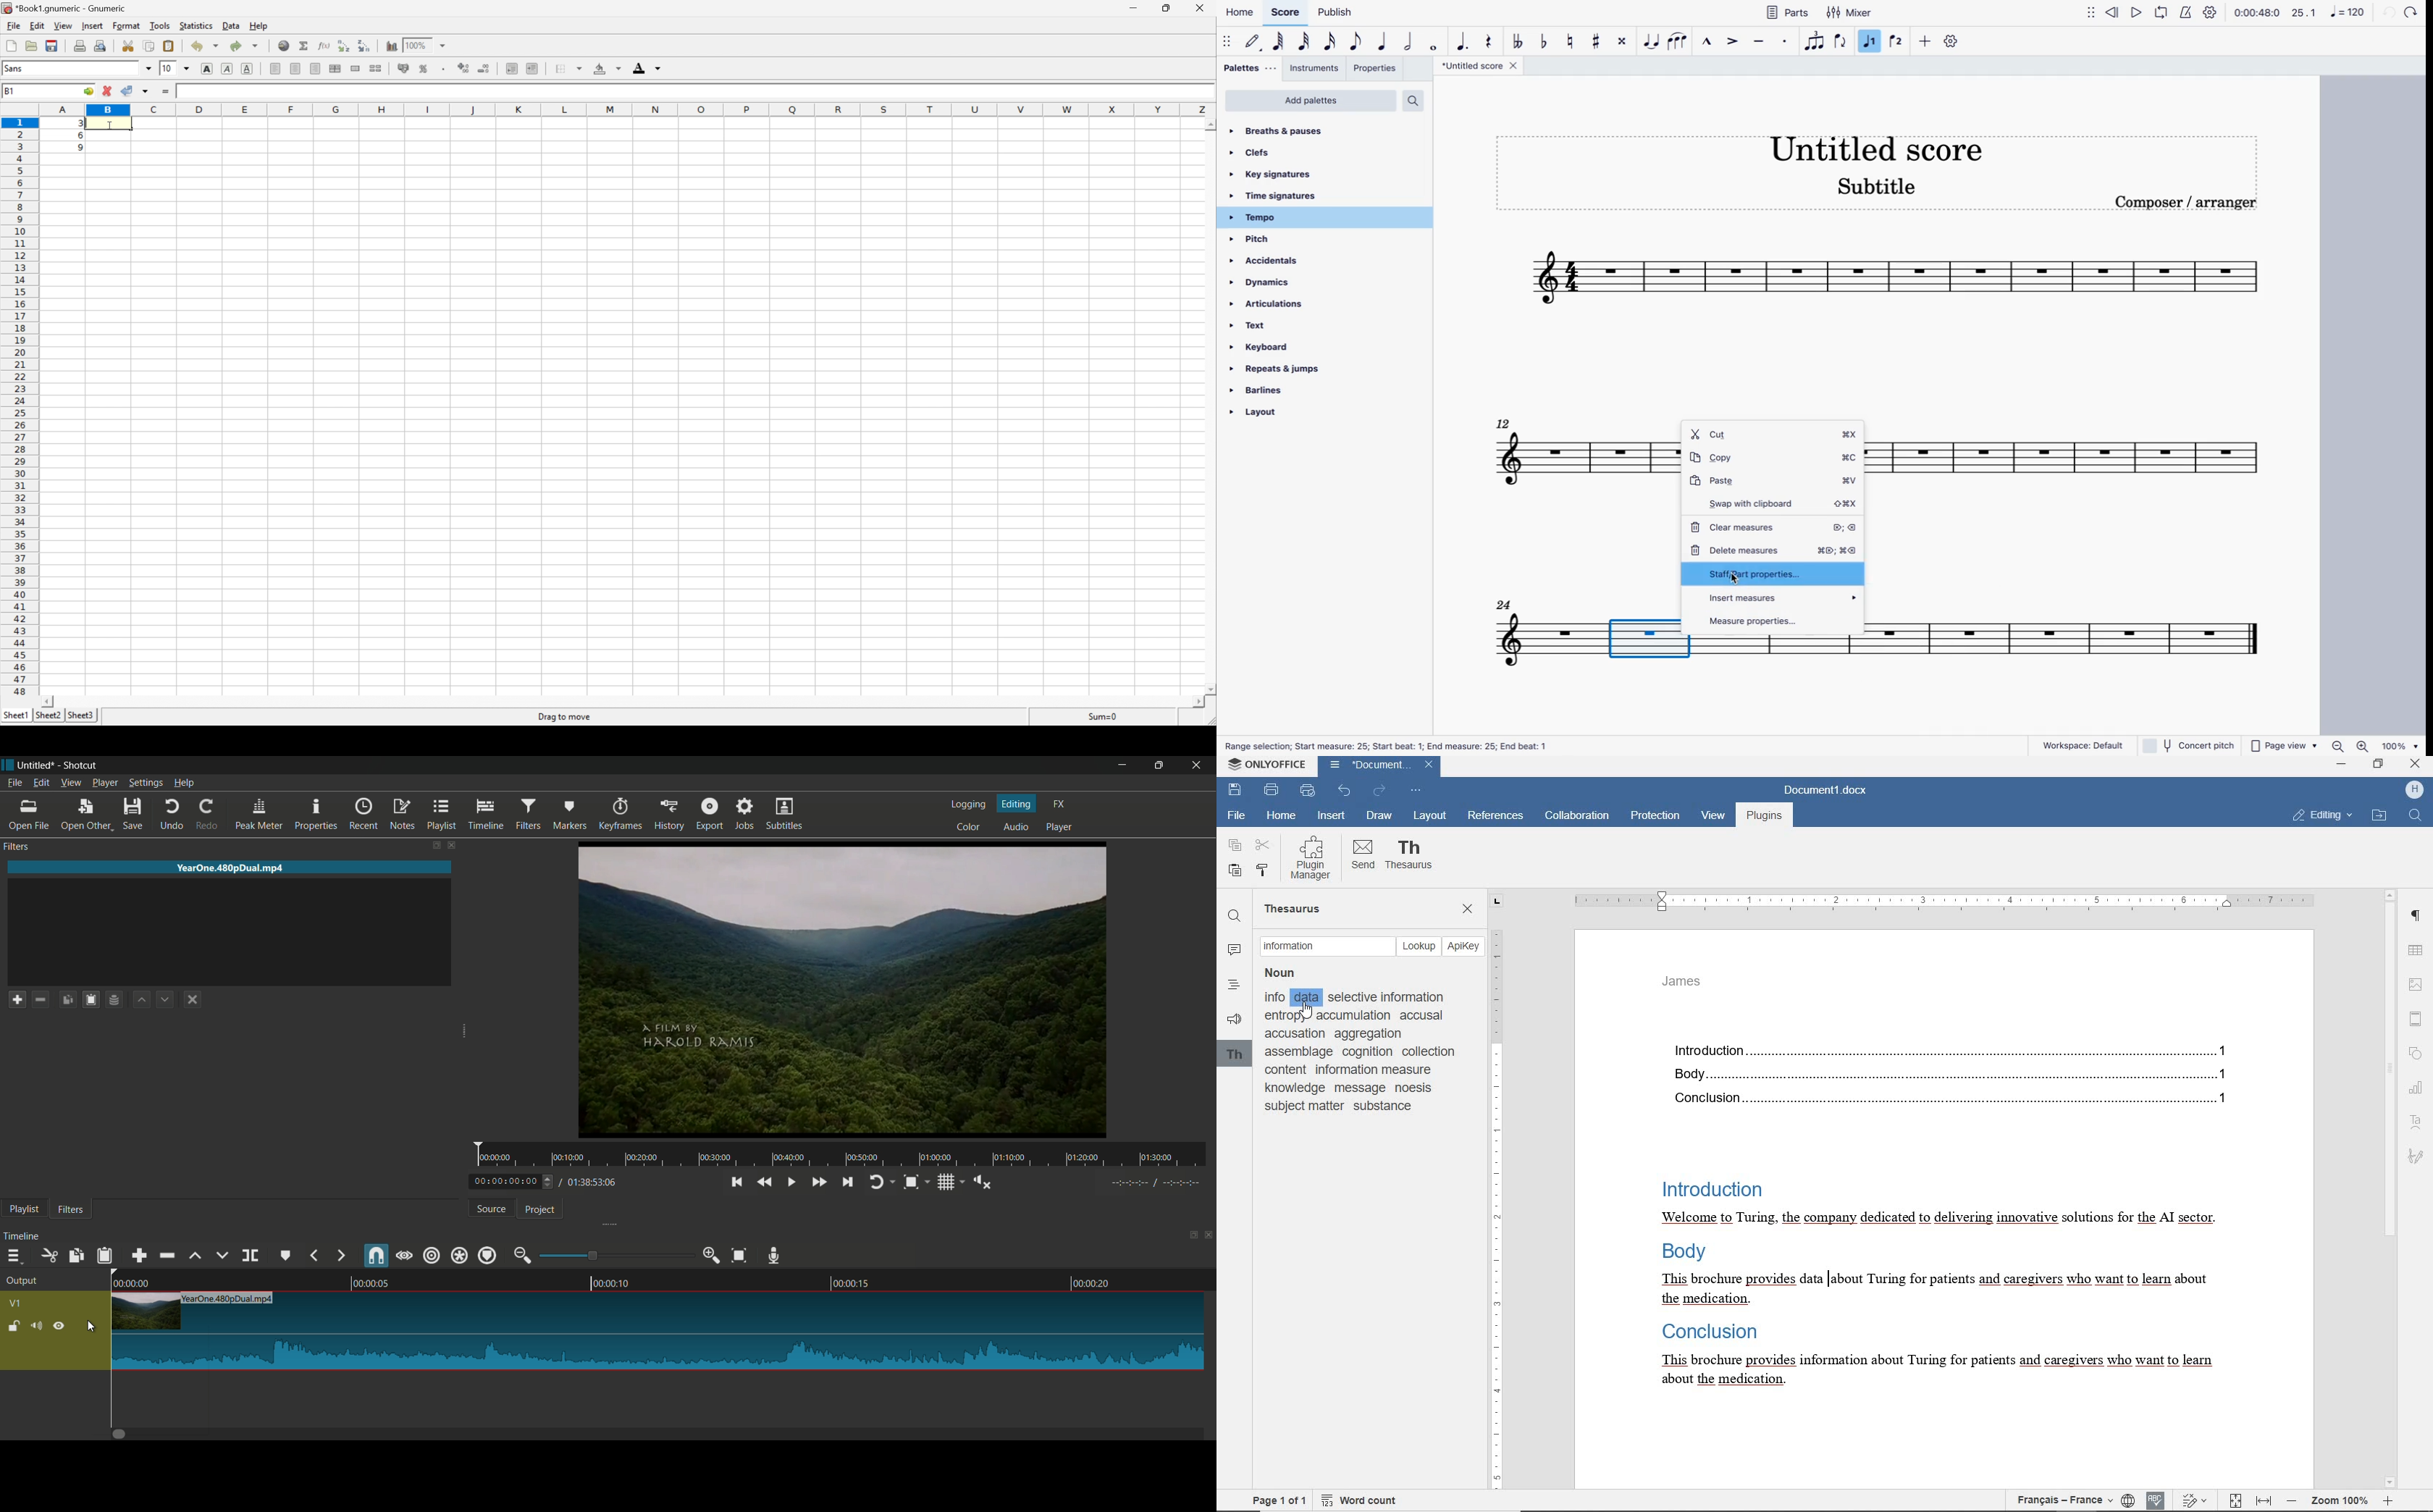 This screenshot has height=1512, width=2436. I want to click on zoom timeline to fit, so click(739, 1256).